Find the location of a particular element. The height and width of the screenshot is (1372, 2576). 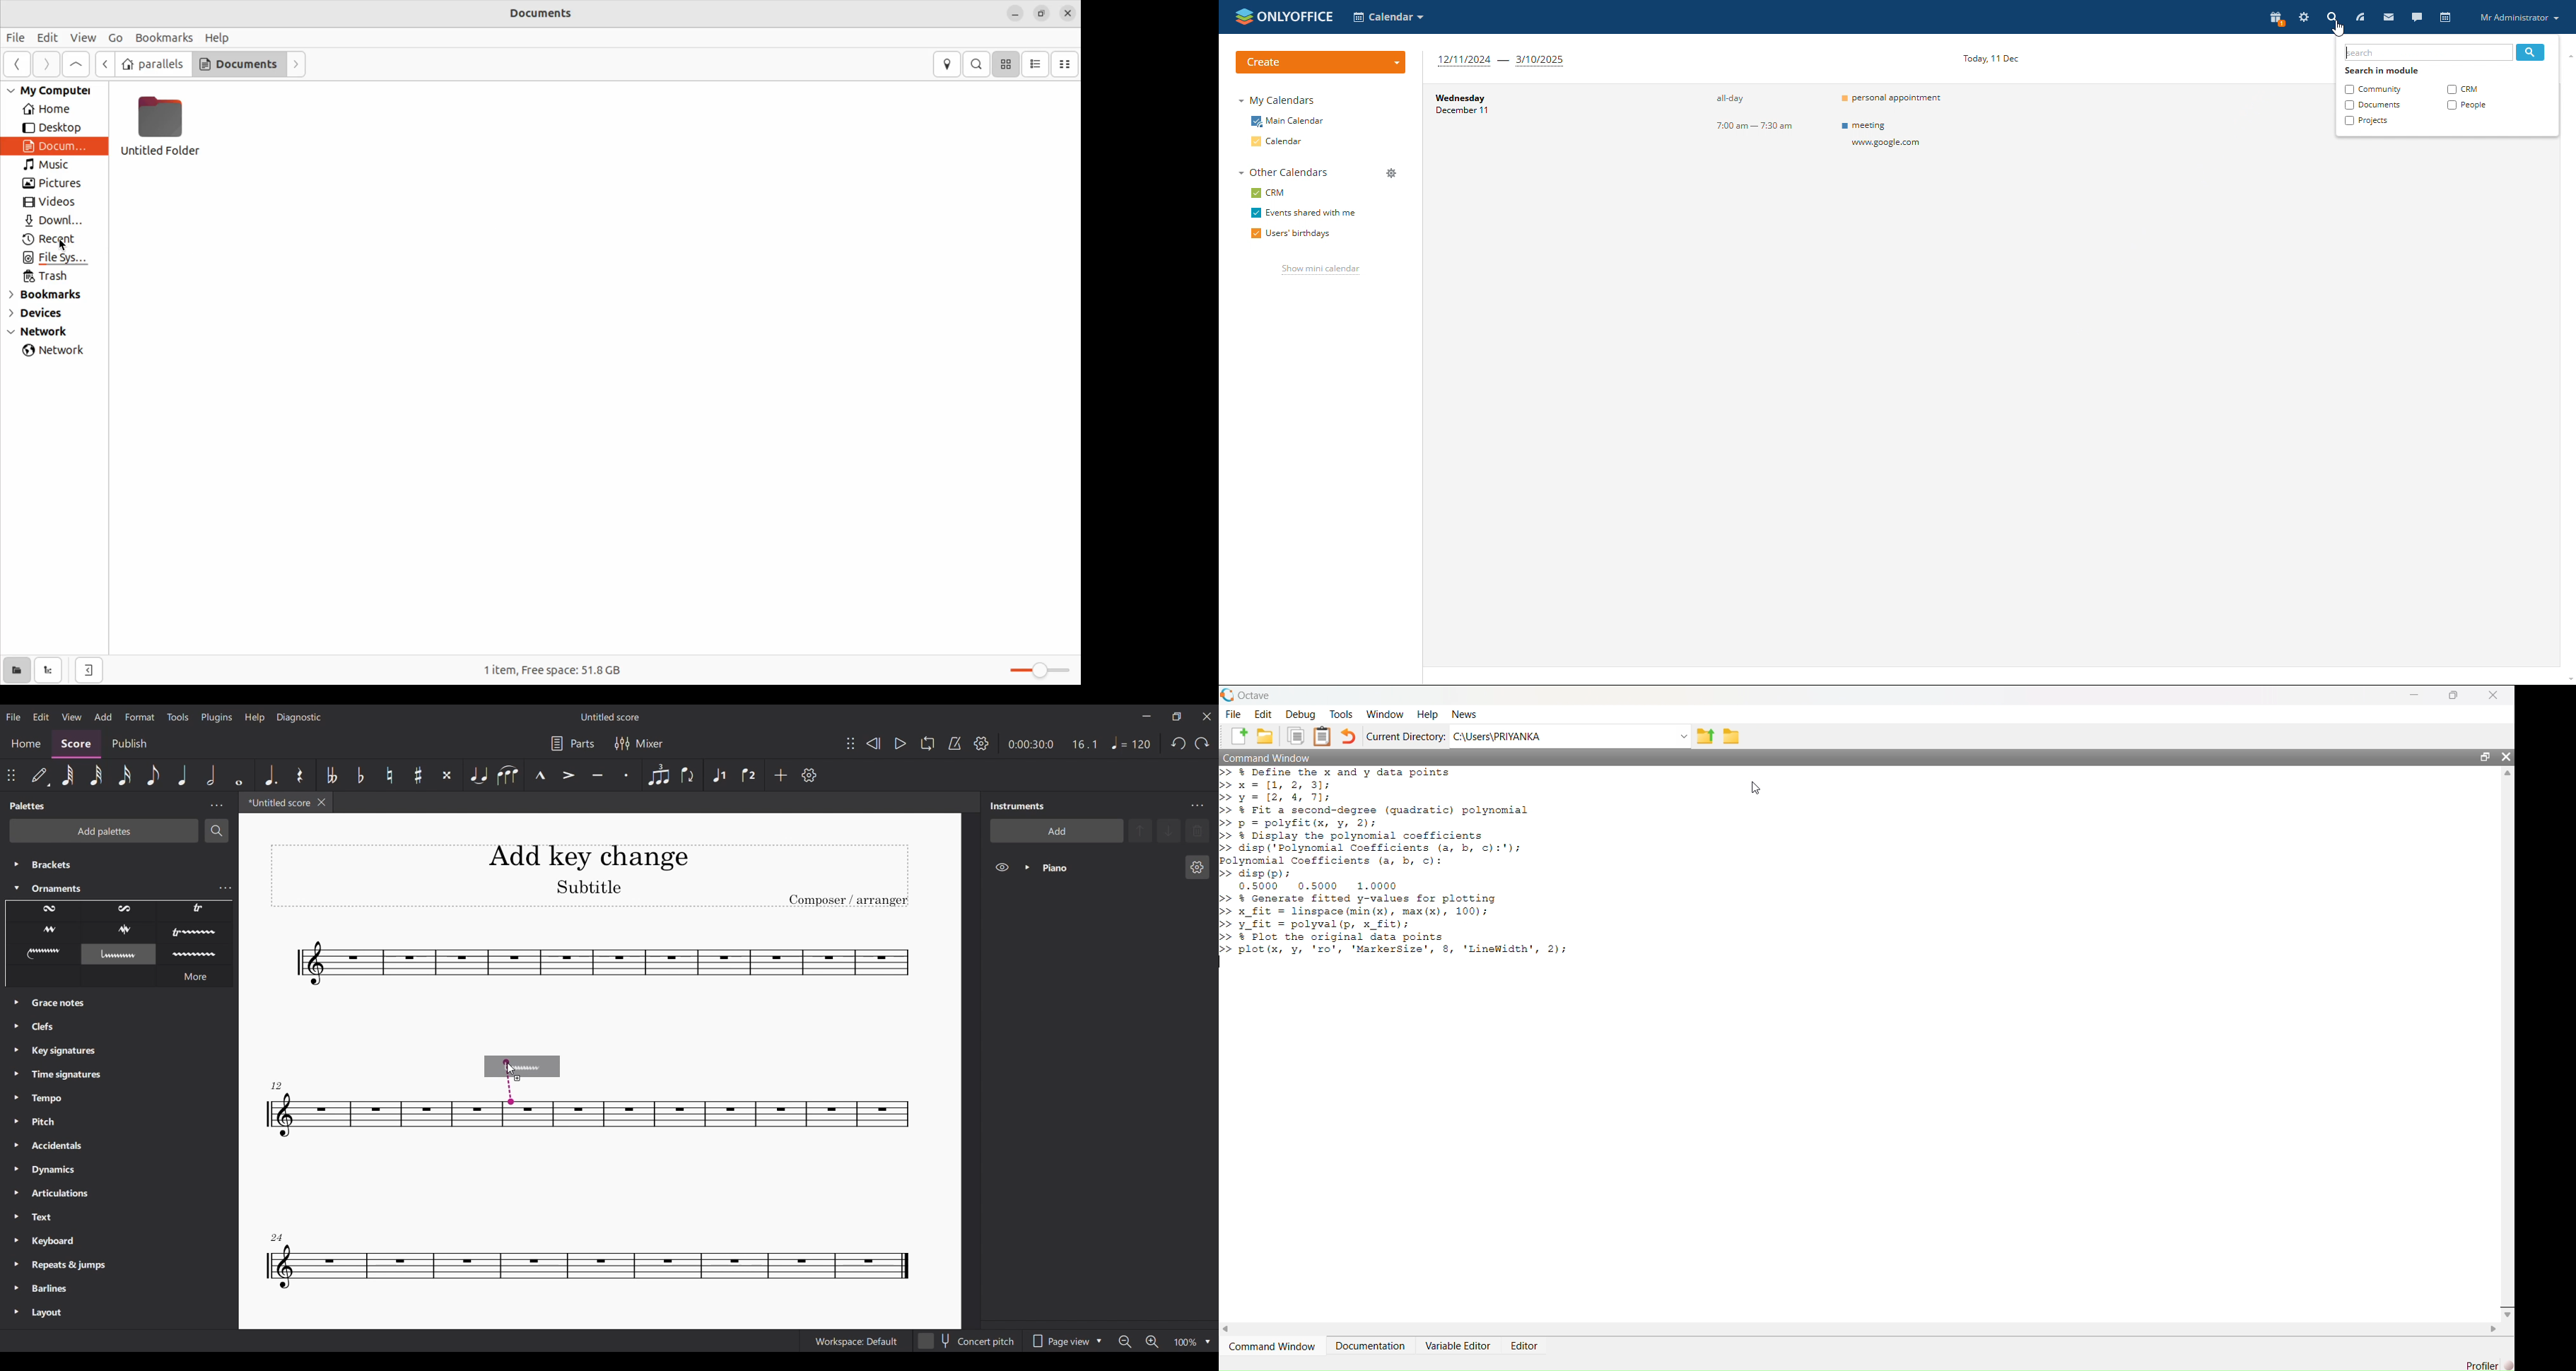

Voice 1 is located at coordinates (719, 774).